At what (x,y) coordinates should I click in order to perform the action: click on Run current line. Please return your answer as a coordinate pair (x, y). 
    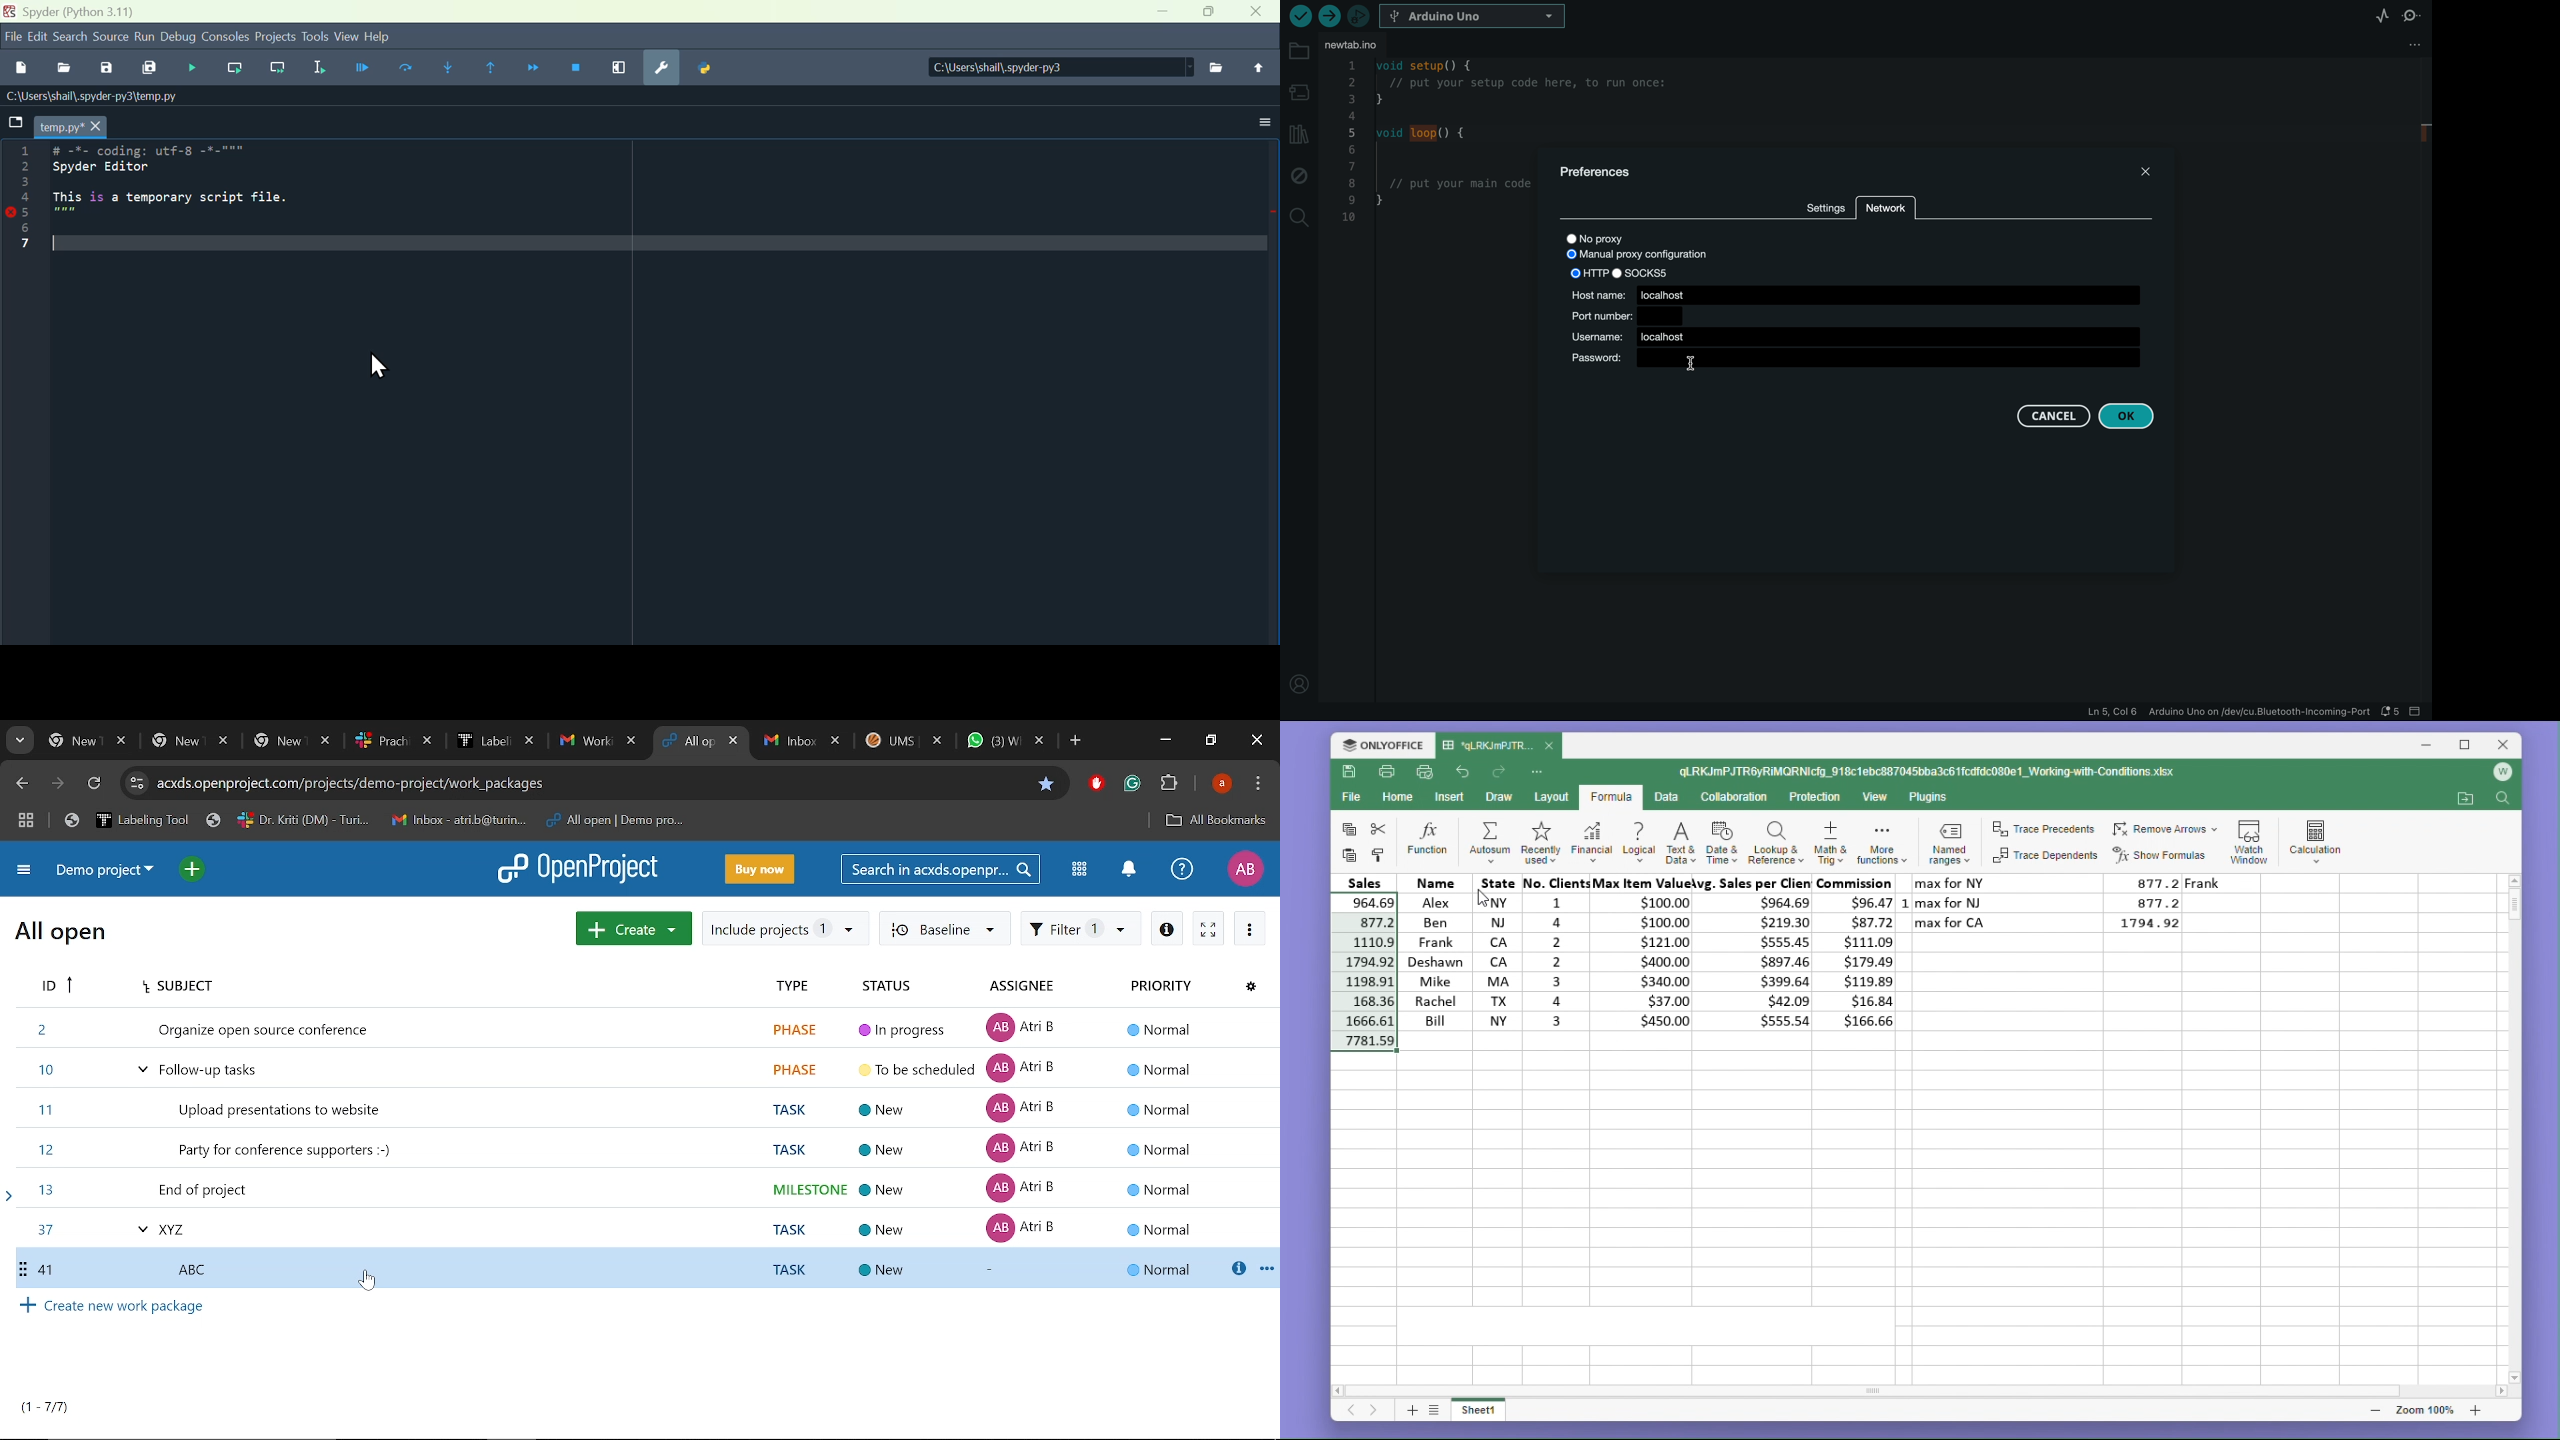
    Looking at the image, I should click on (237, 69).